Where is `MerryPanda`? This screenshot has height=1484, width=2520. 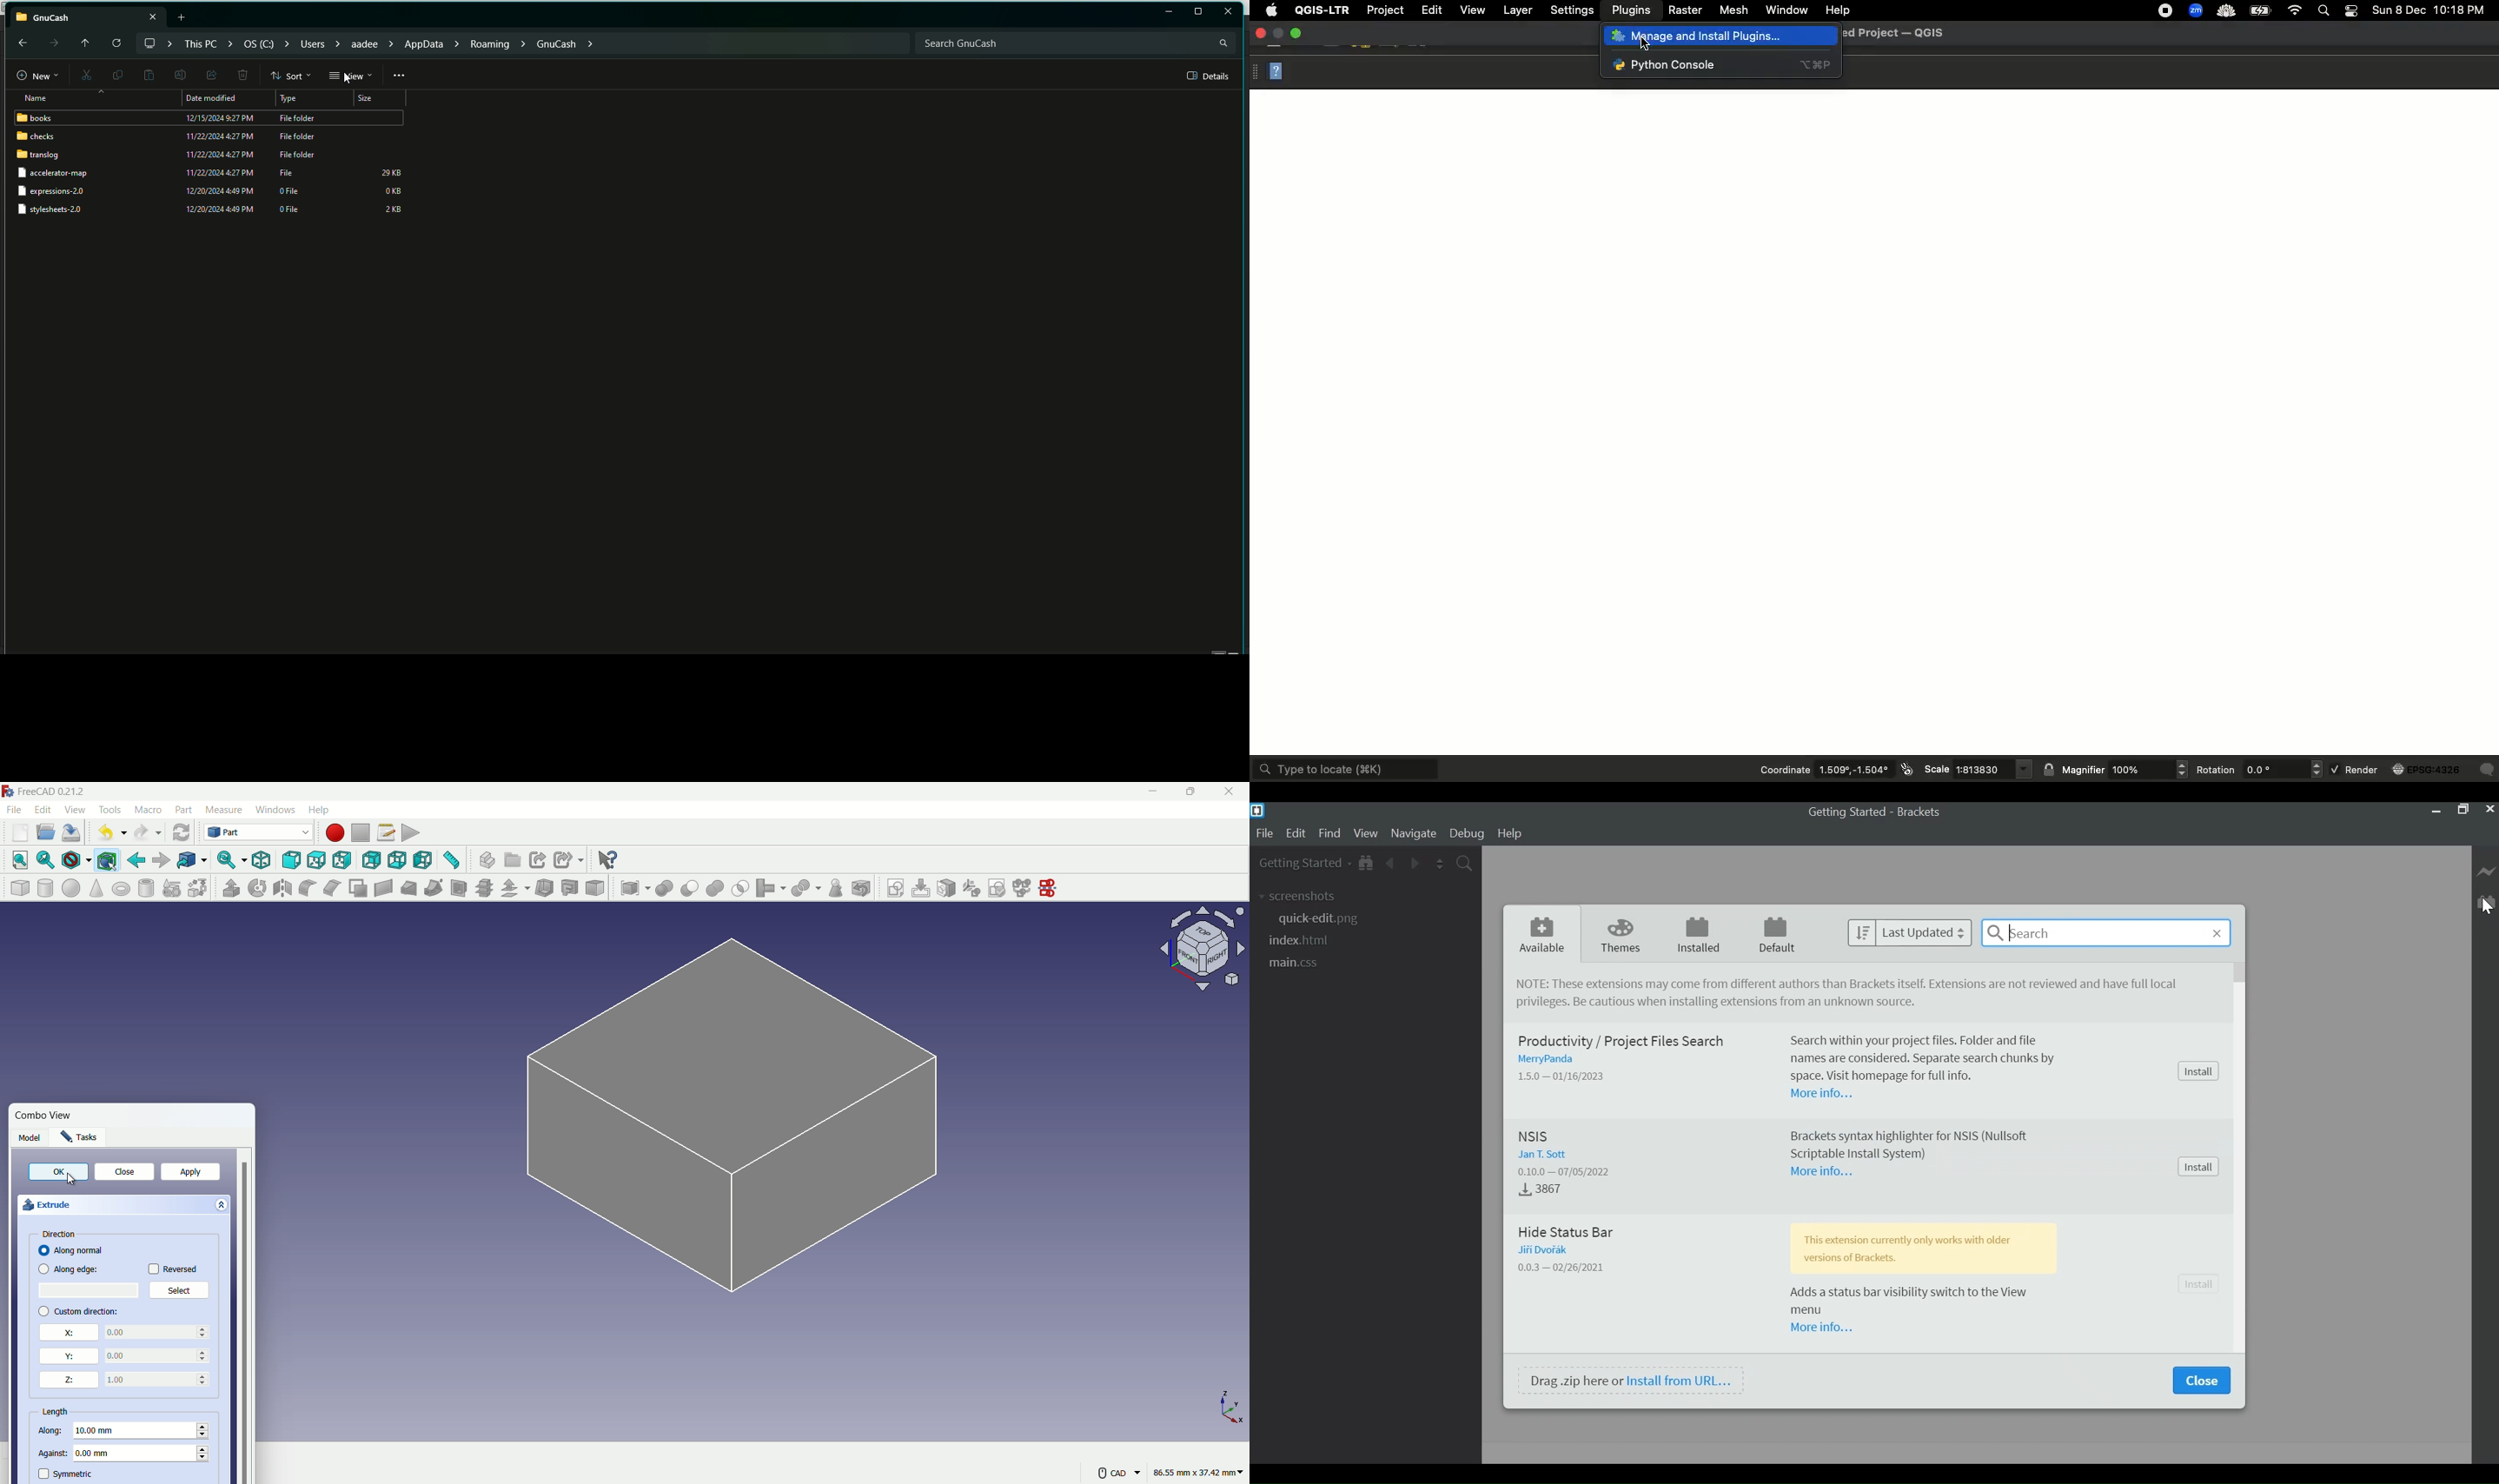 MerryPanda is located at coordinates (1552, 1060).